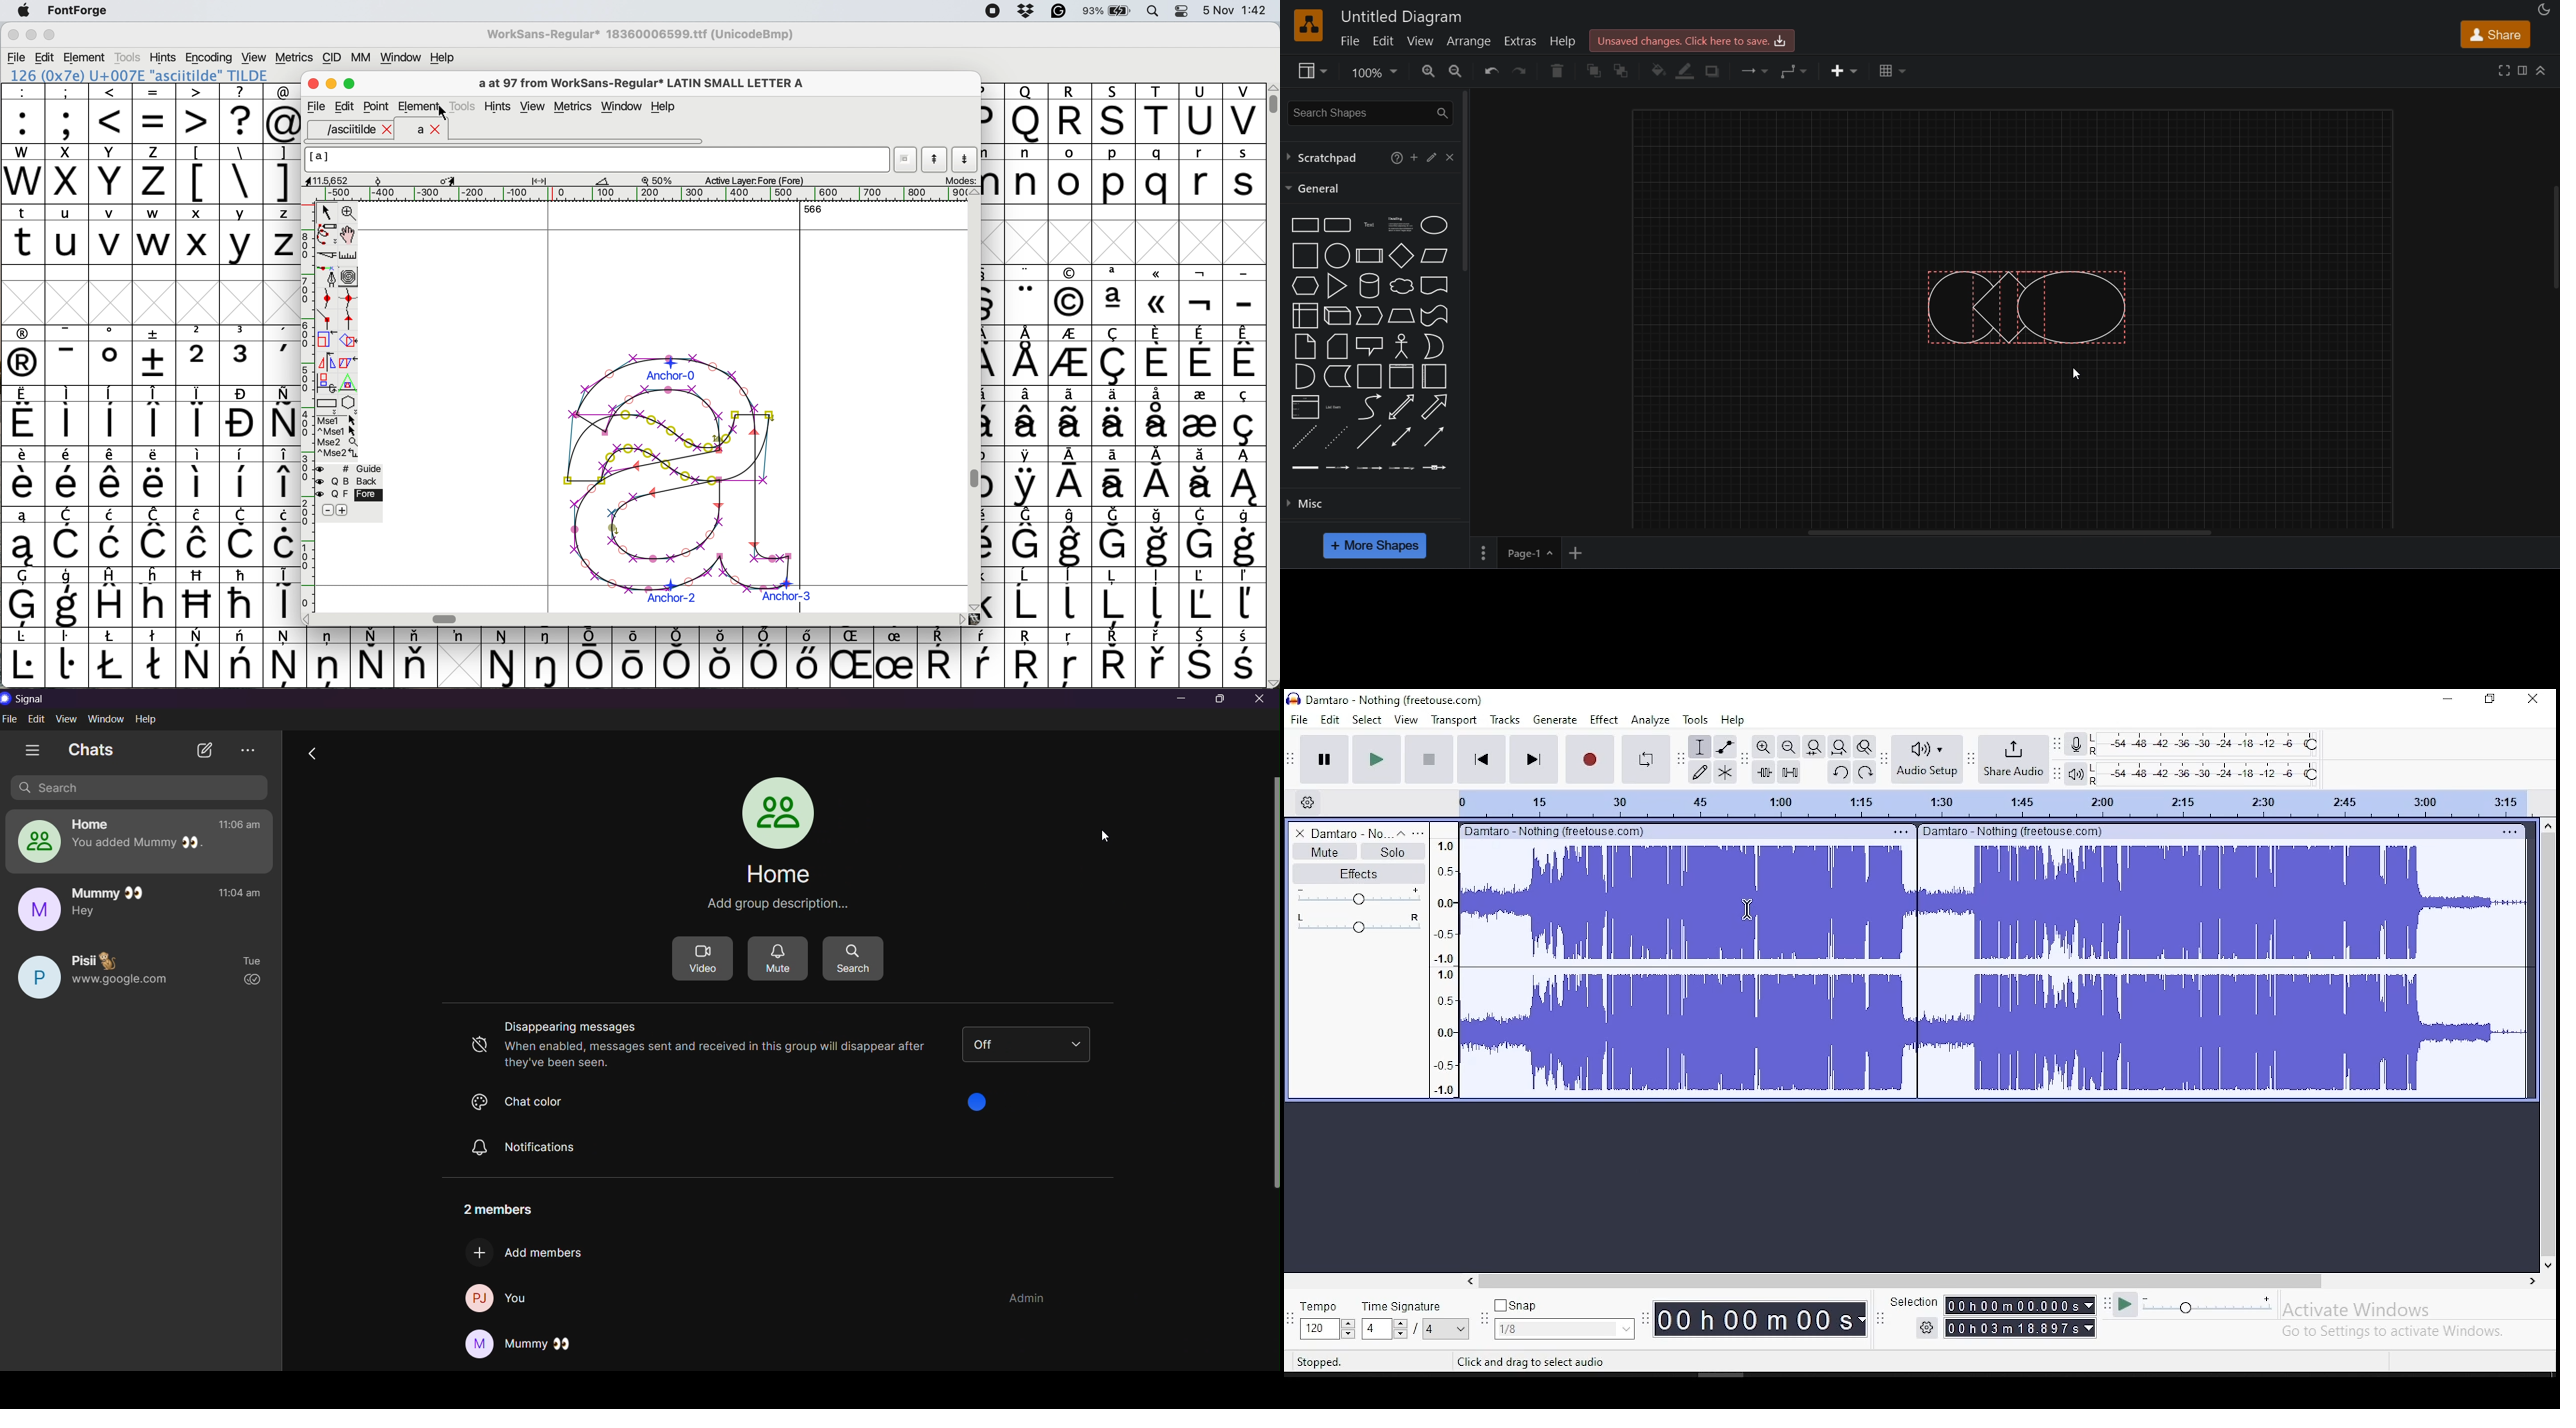  I want to click on tempo, so click(1319, 1306).